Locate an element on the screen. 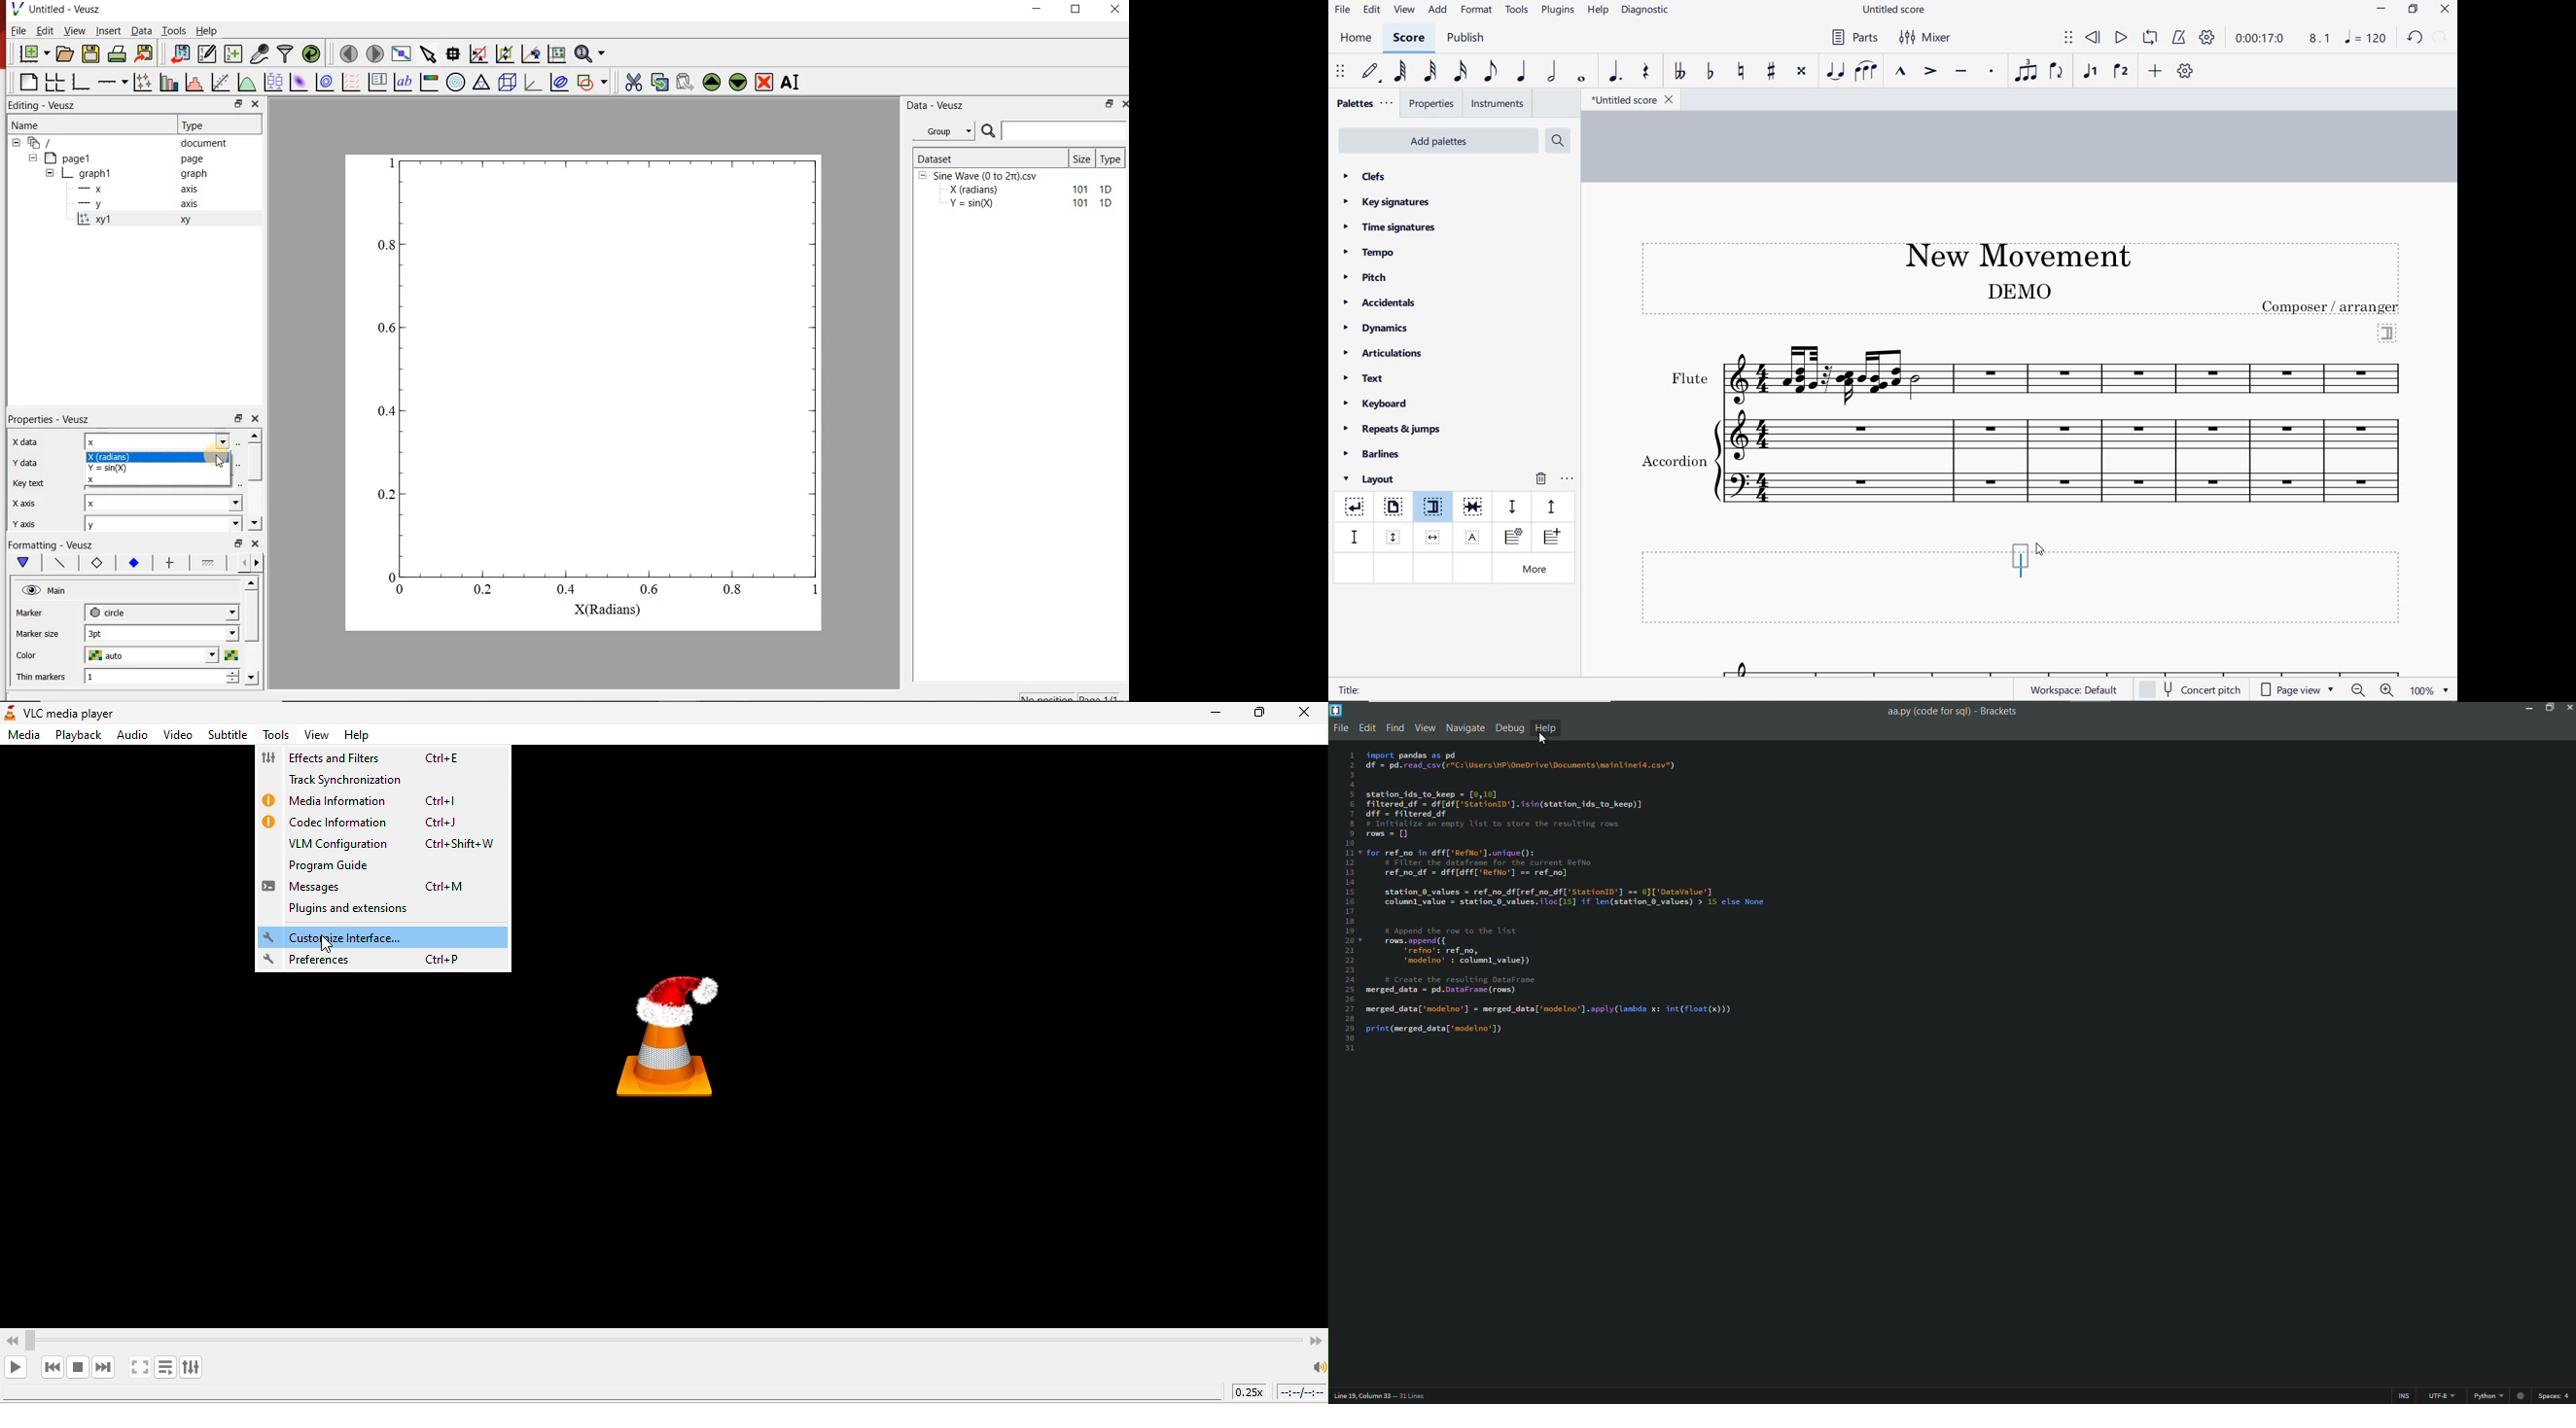  timeline is located at coordinates (1302, 1392).